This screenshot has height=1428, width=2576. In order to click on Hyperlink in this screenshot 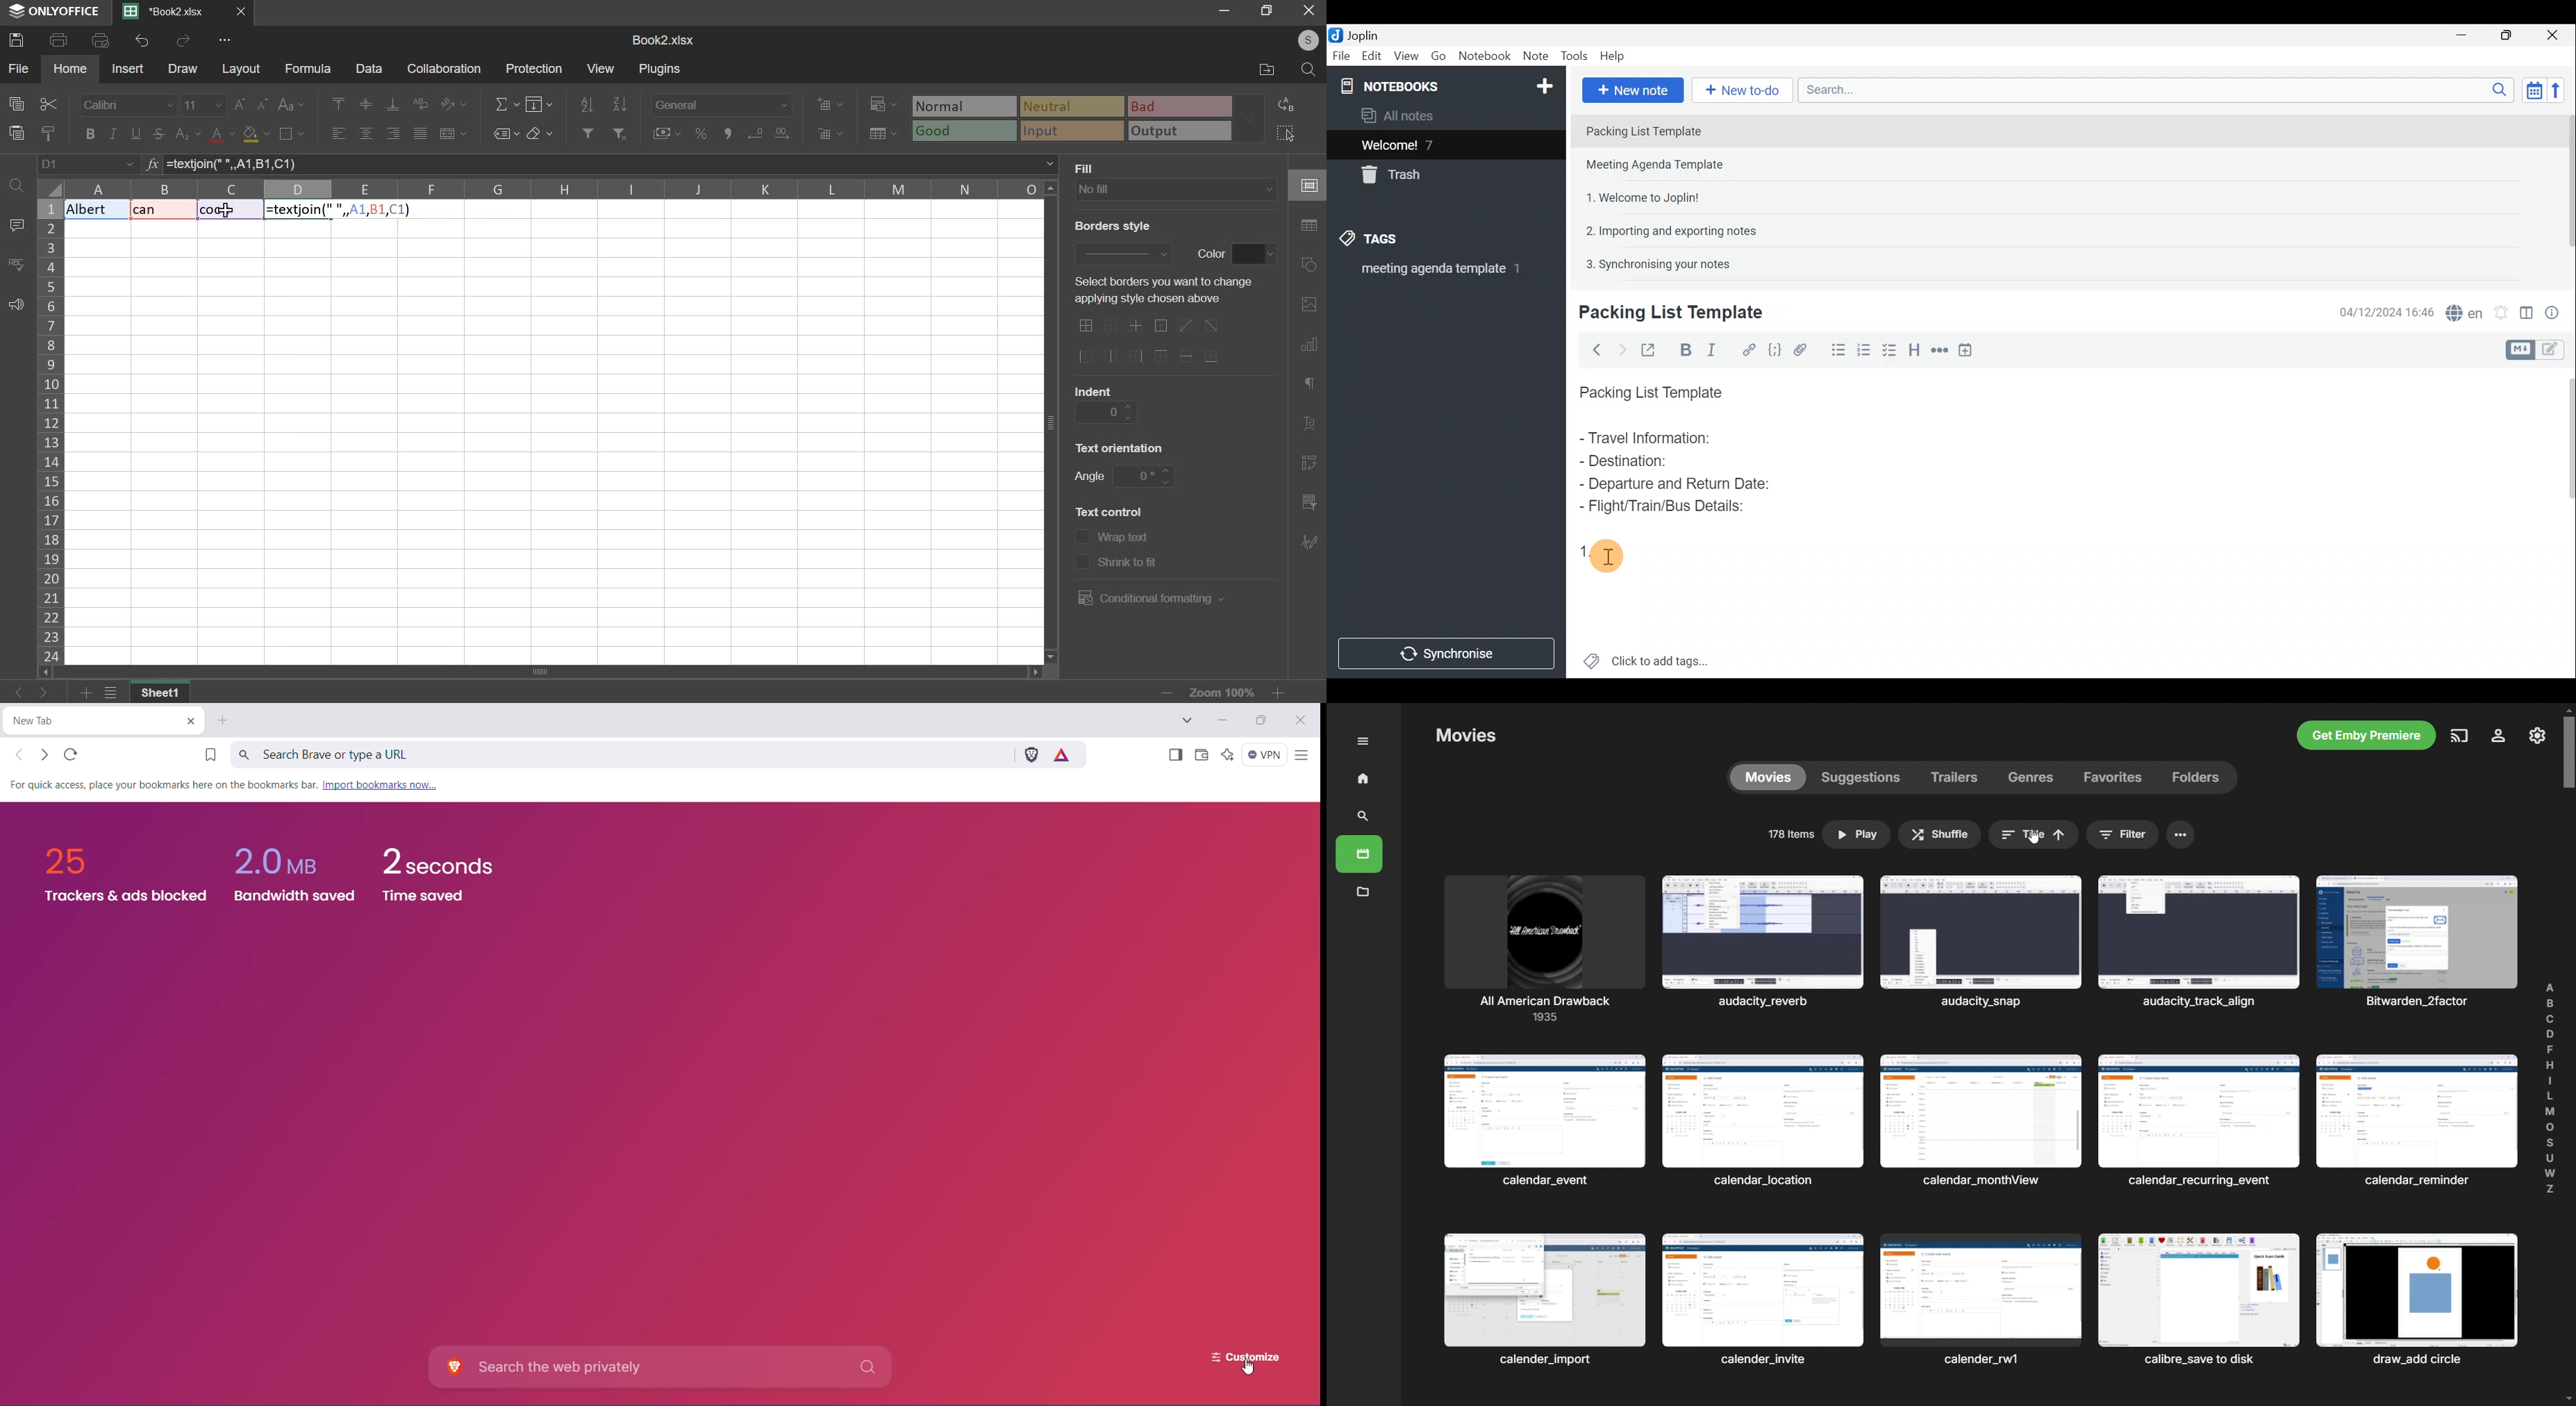, I will do `click(1746, 348)`.